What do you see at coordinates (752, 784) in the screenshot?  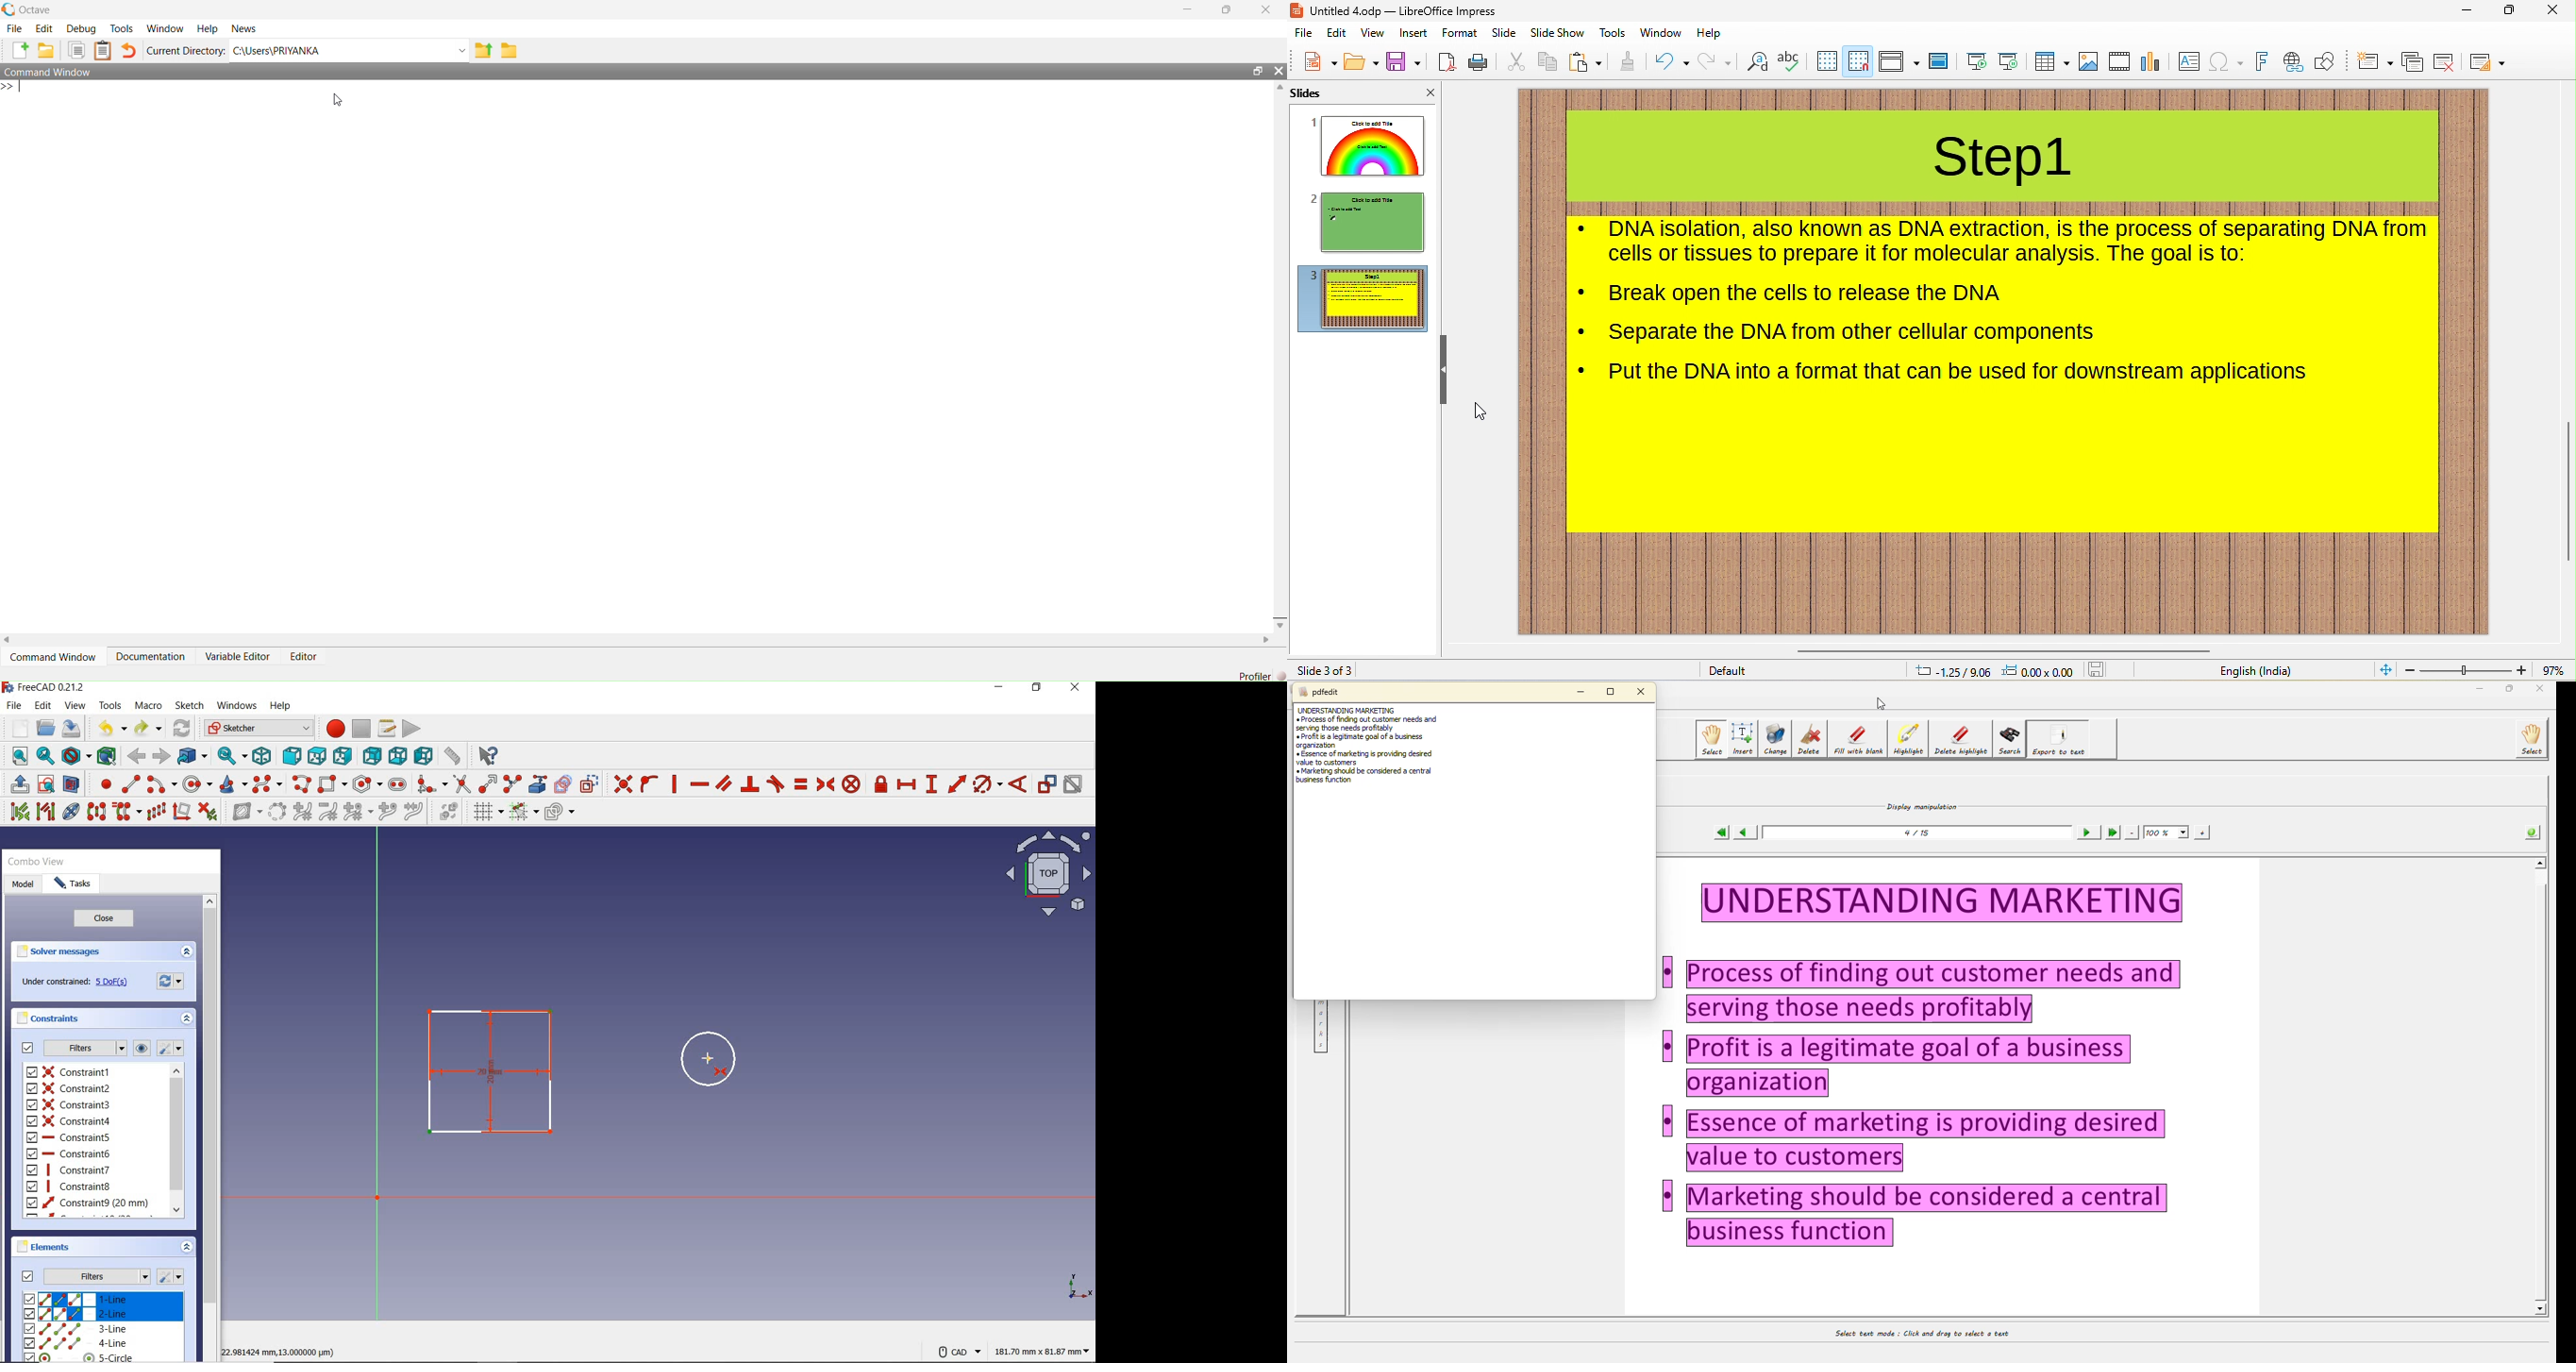 I see `constrain perpendicular` at bounding box center [752, 784].